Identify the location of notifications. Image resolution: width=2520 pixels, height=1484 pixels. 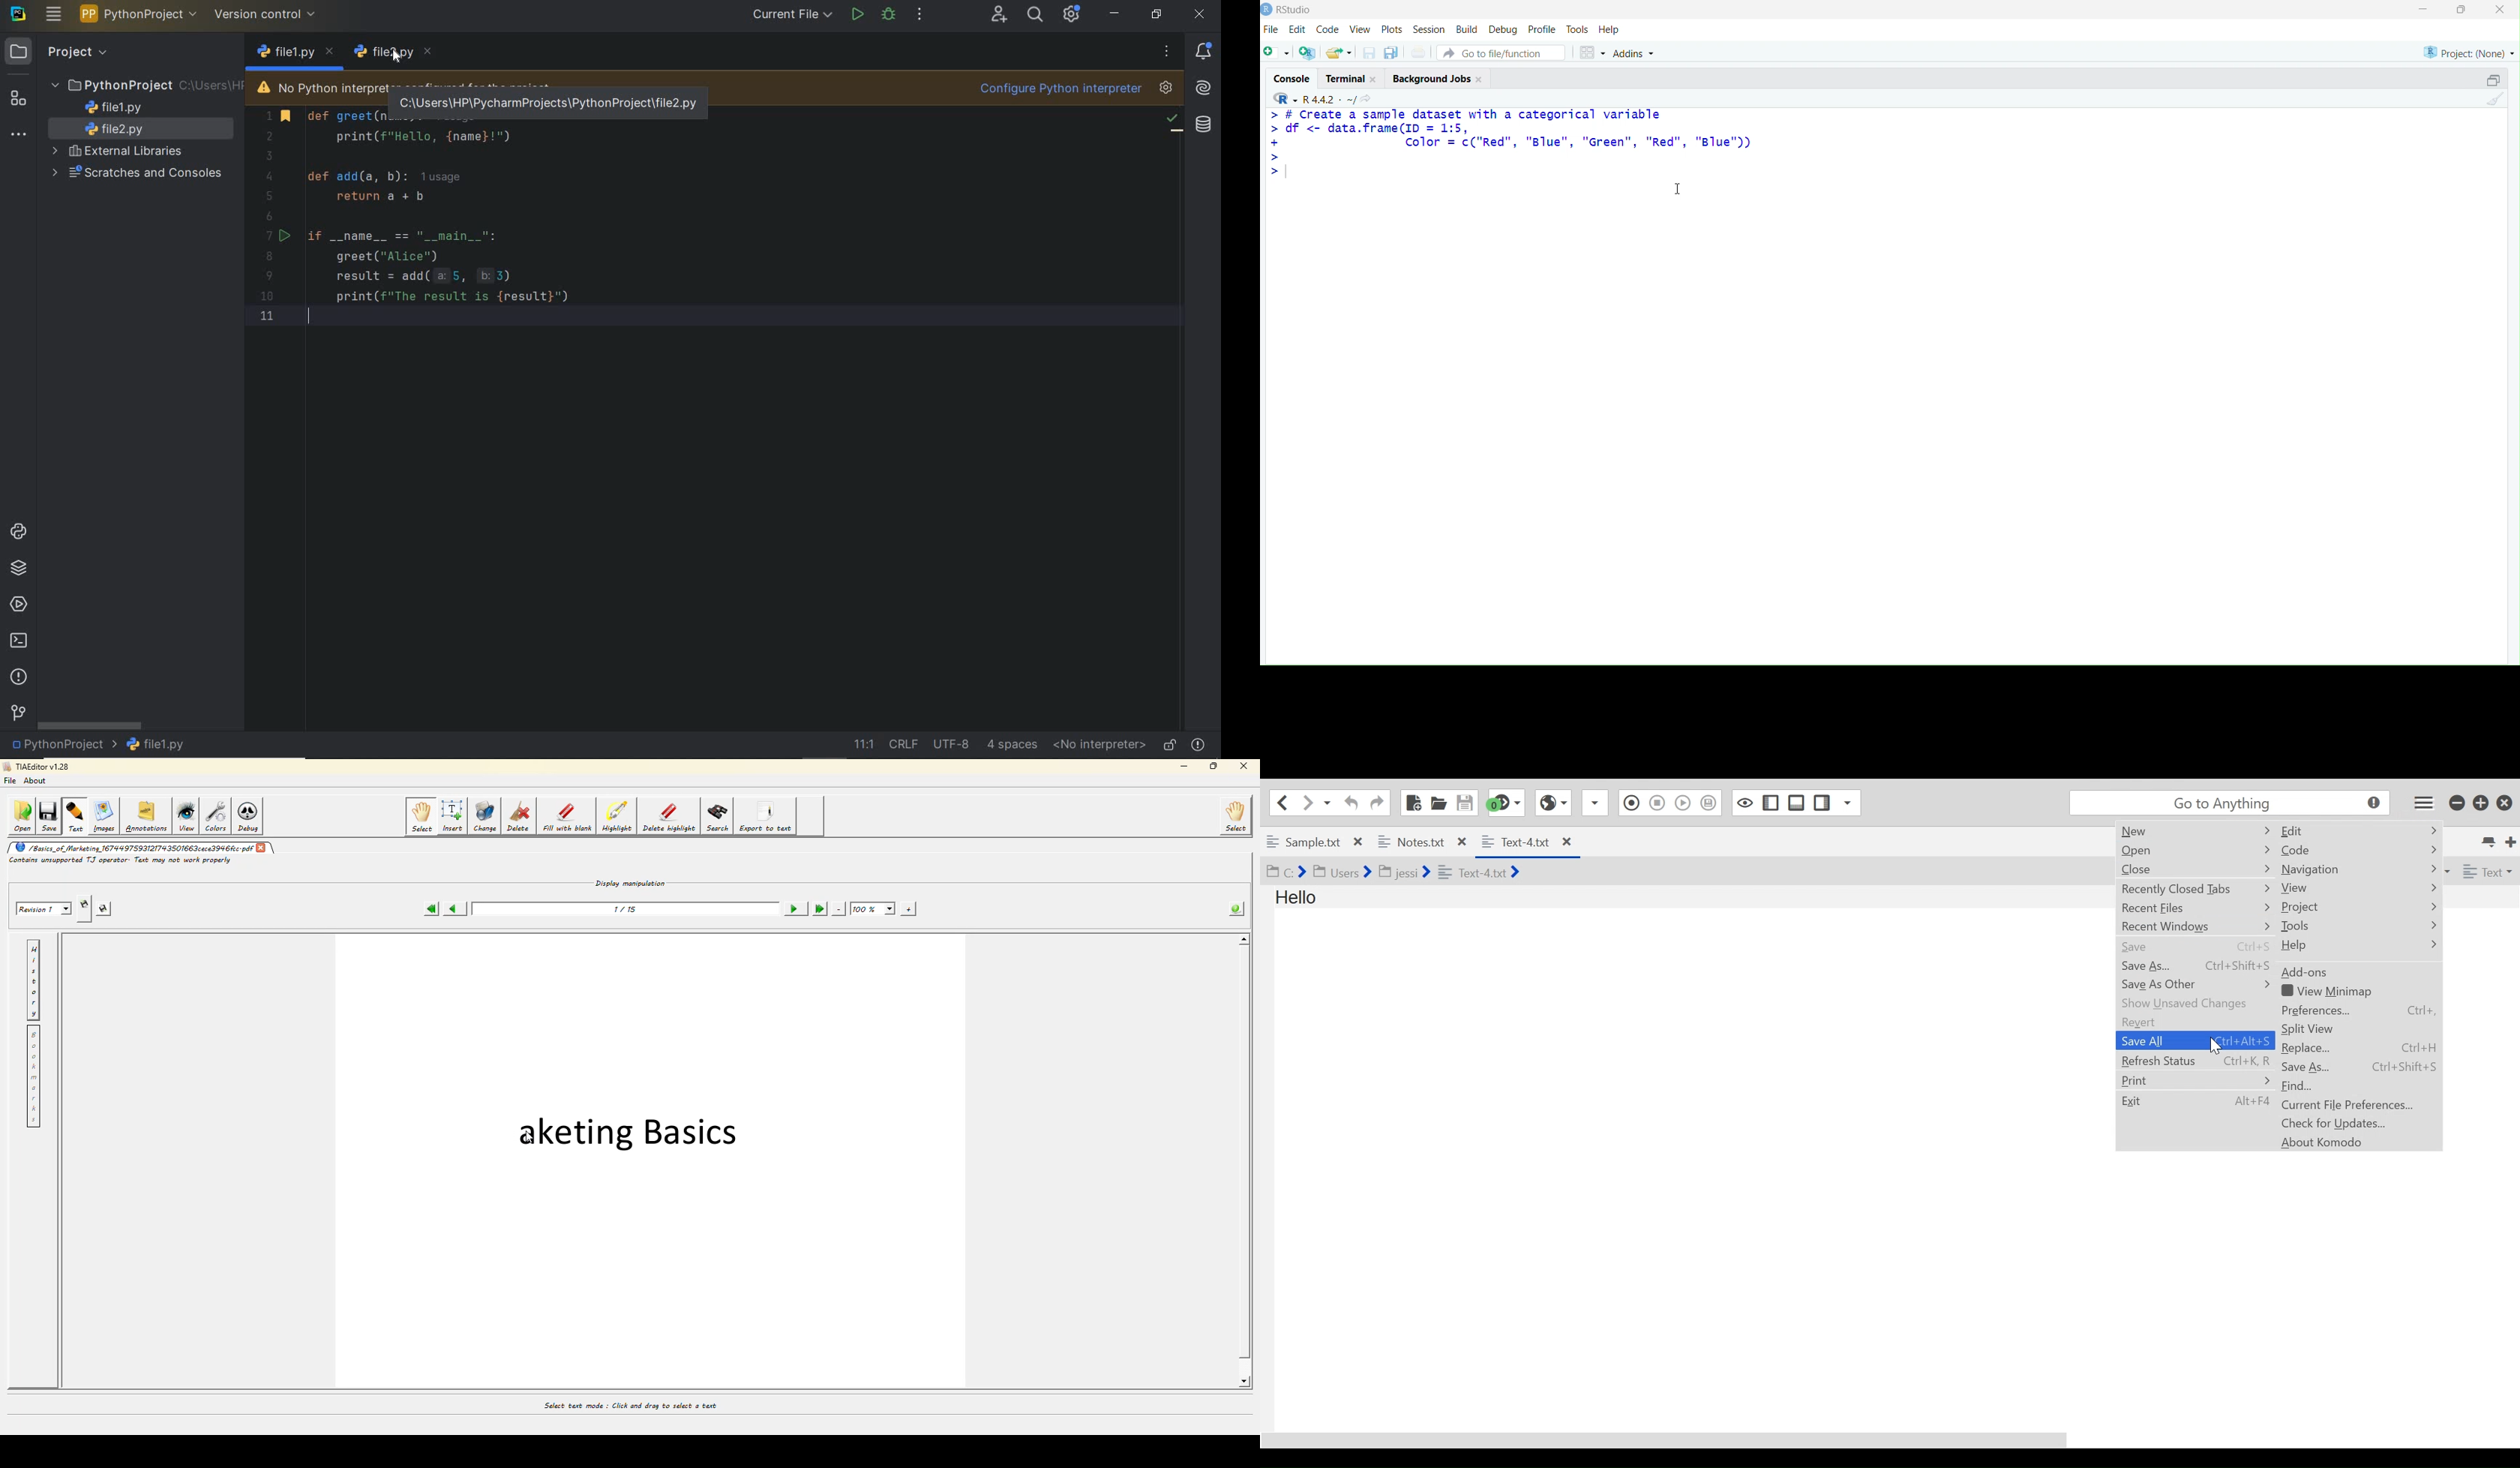
(1207, 51).